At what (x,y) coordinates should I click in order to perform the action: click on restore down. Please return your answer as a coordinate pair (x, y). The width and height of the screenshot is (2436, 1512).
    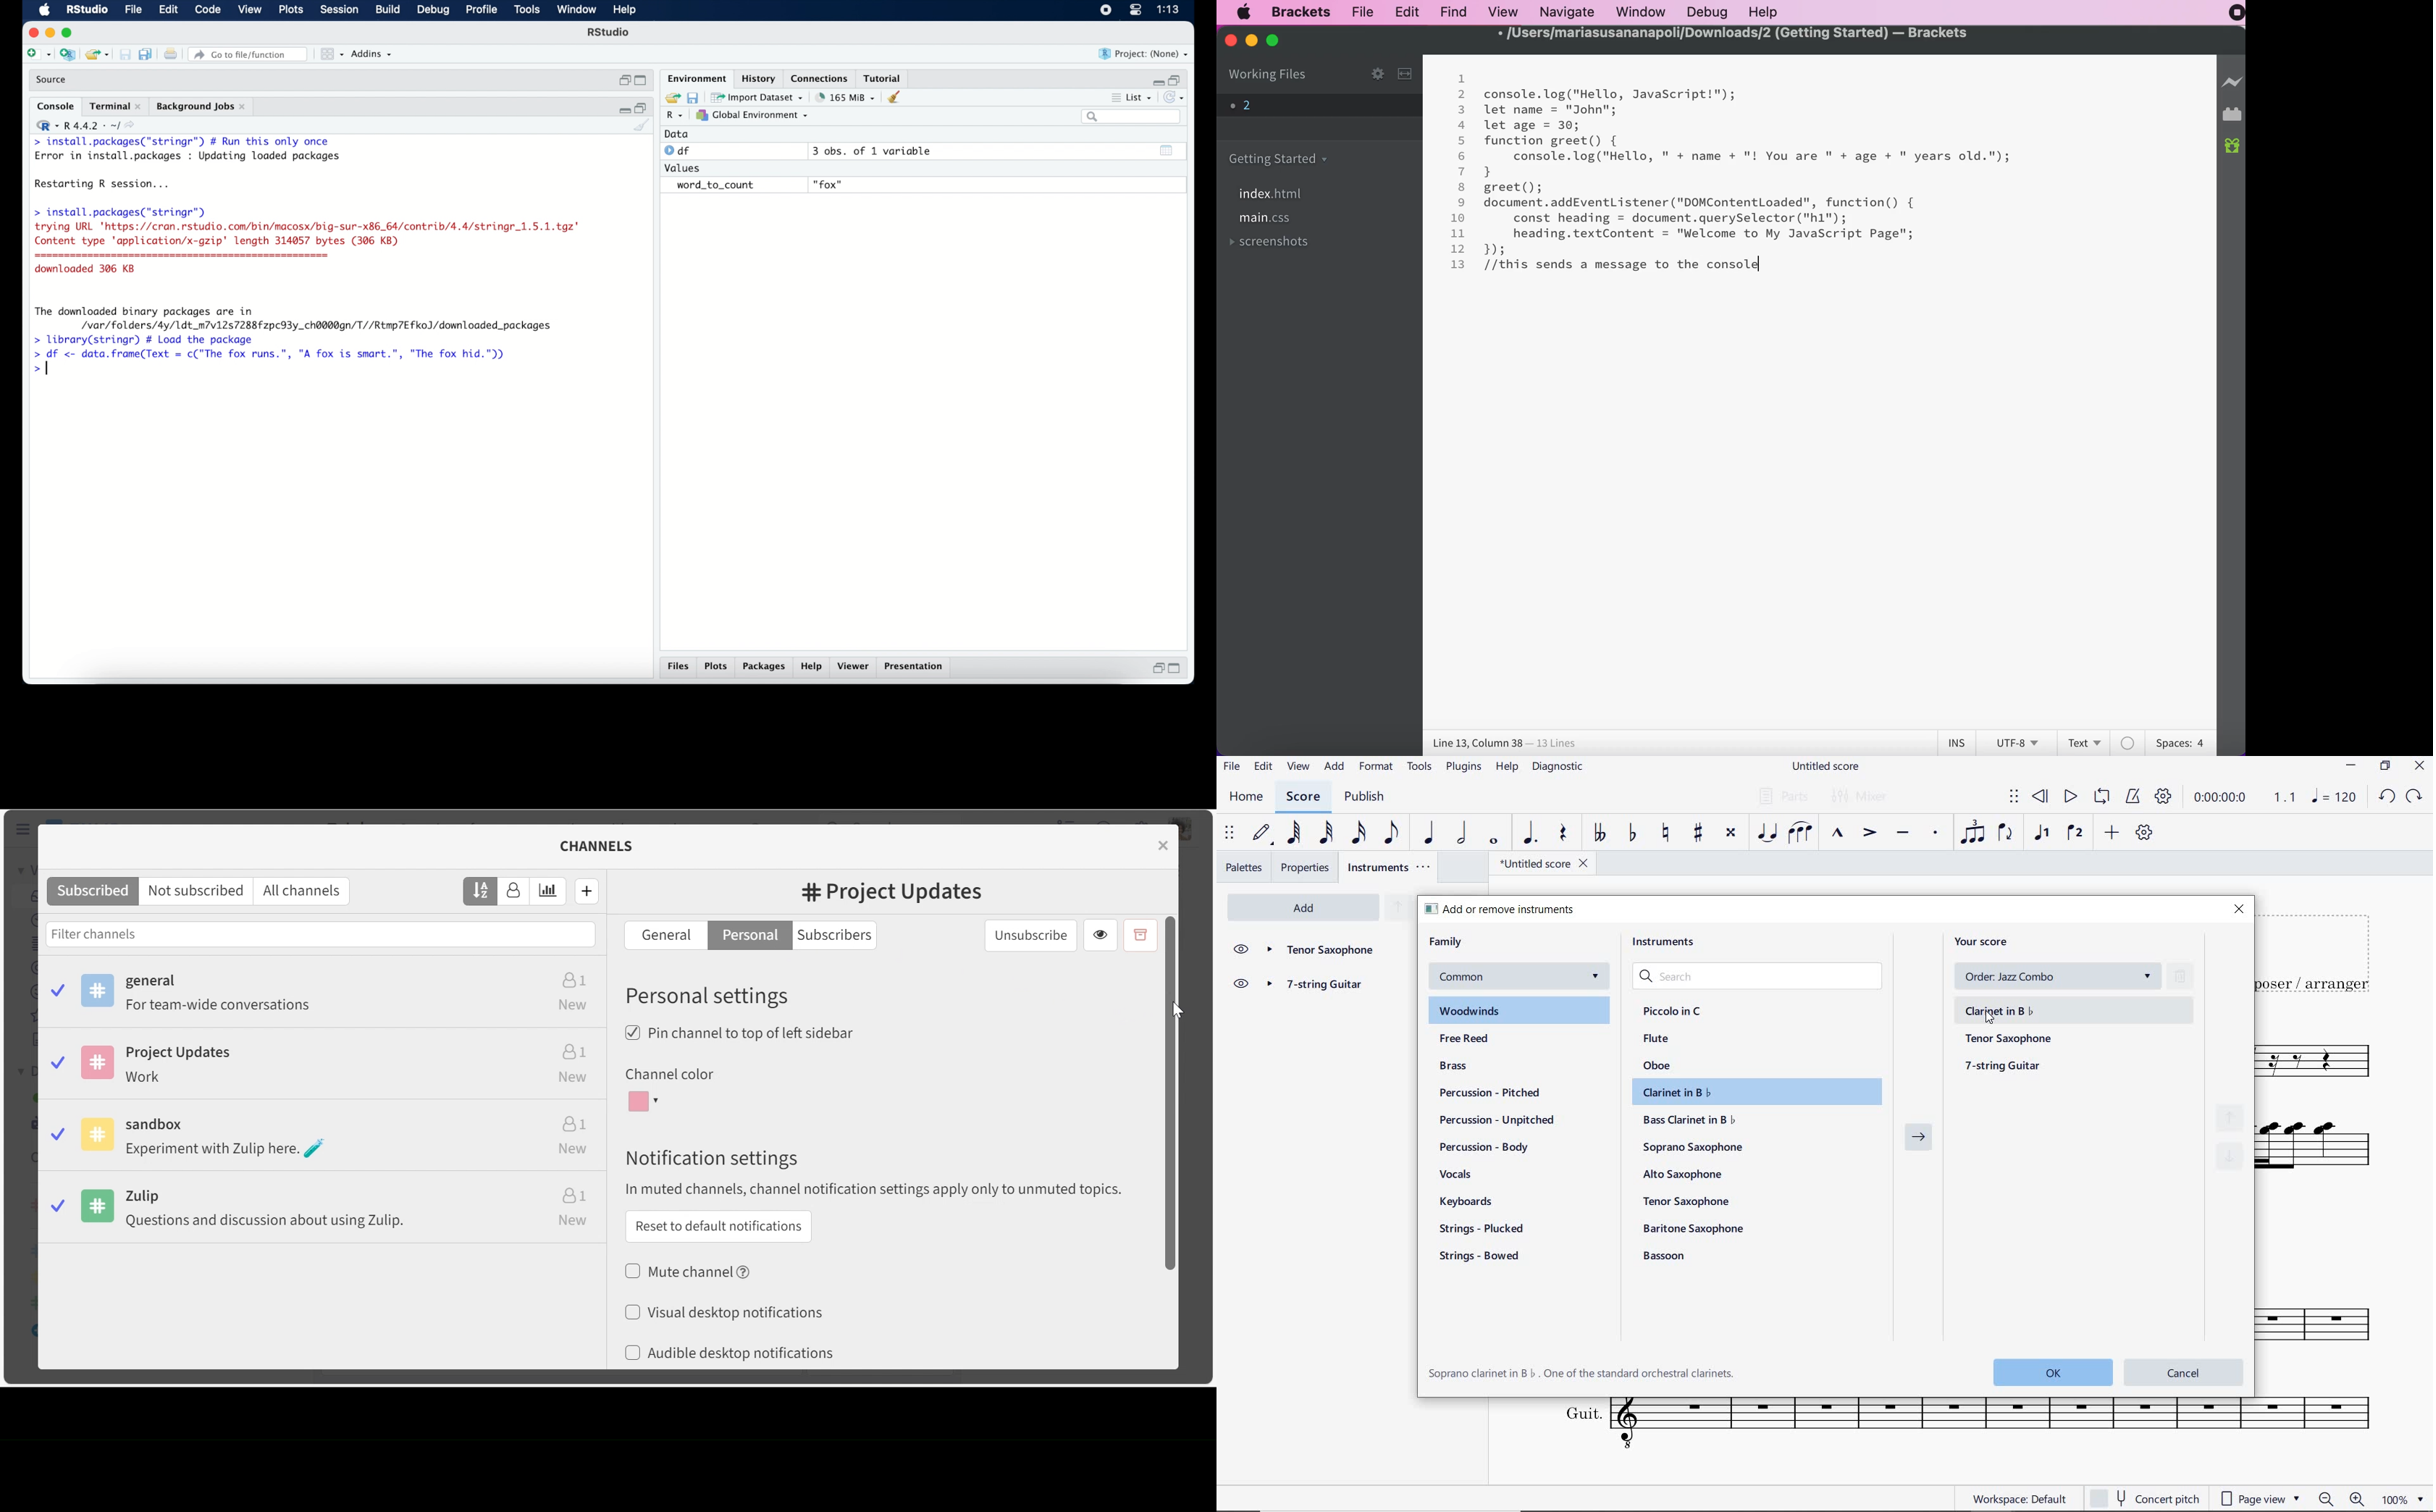
    Looking at the image, I should click on (642, 107).